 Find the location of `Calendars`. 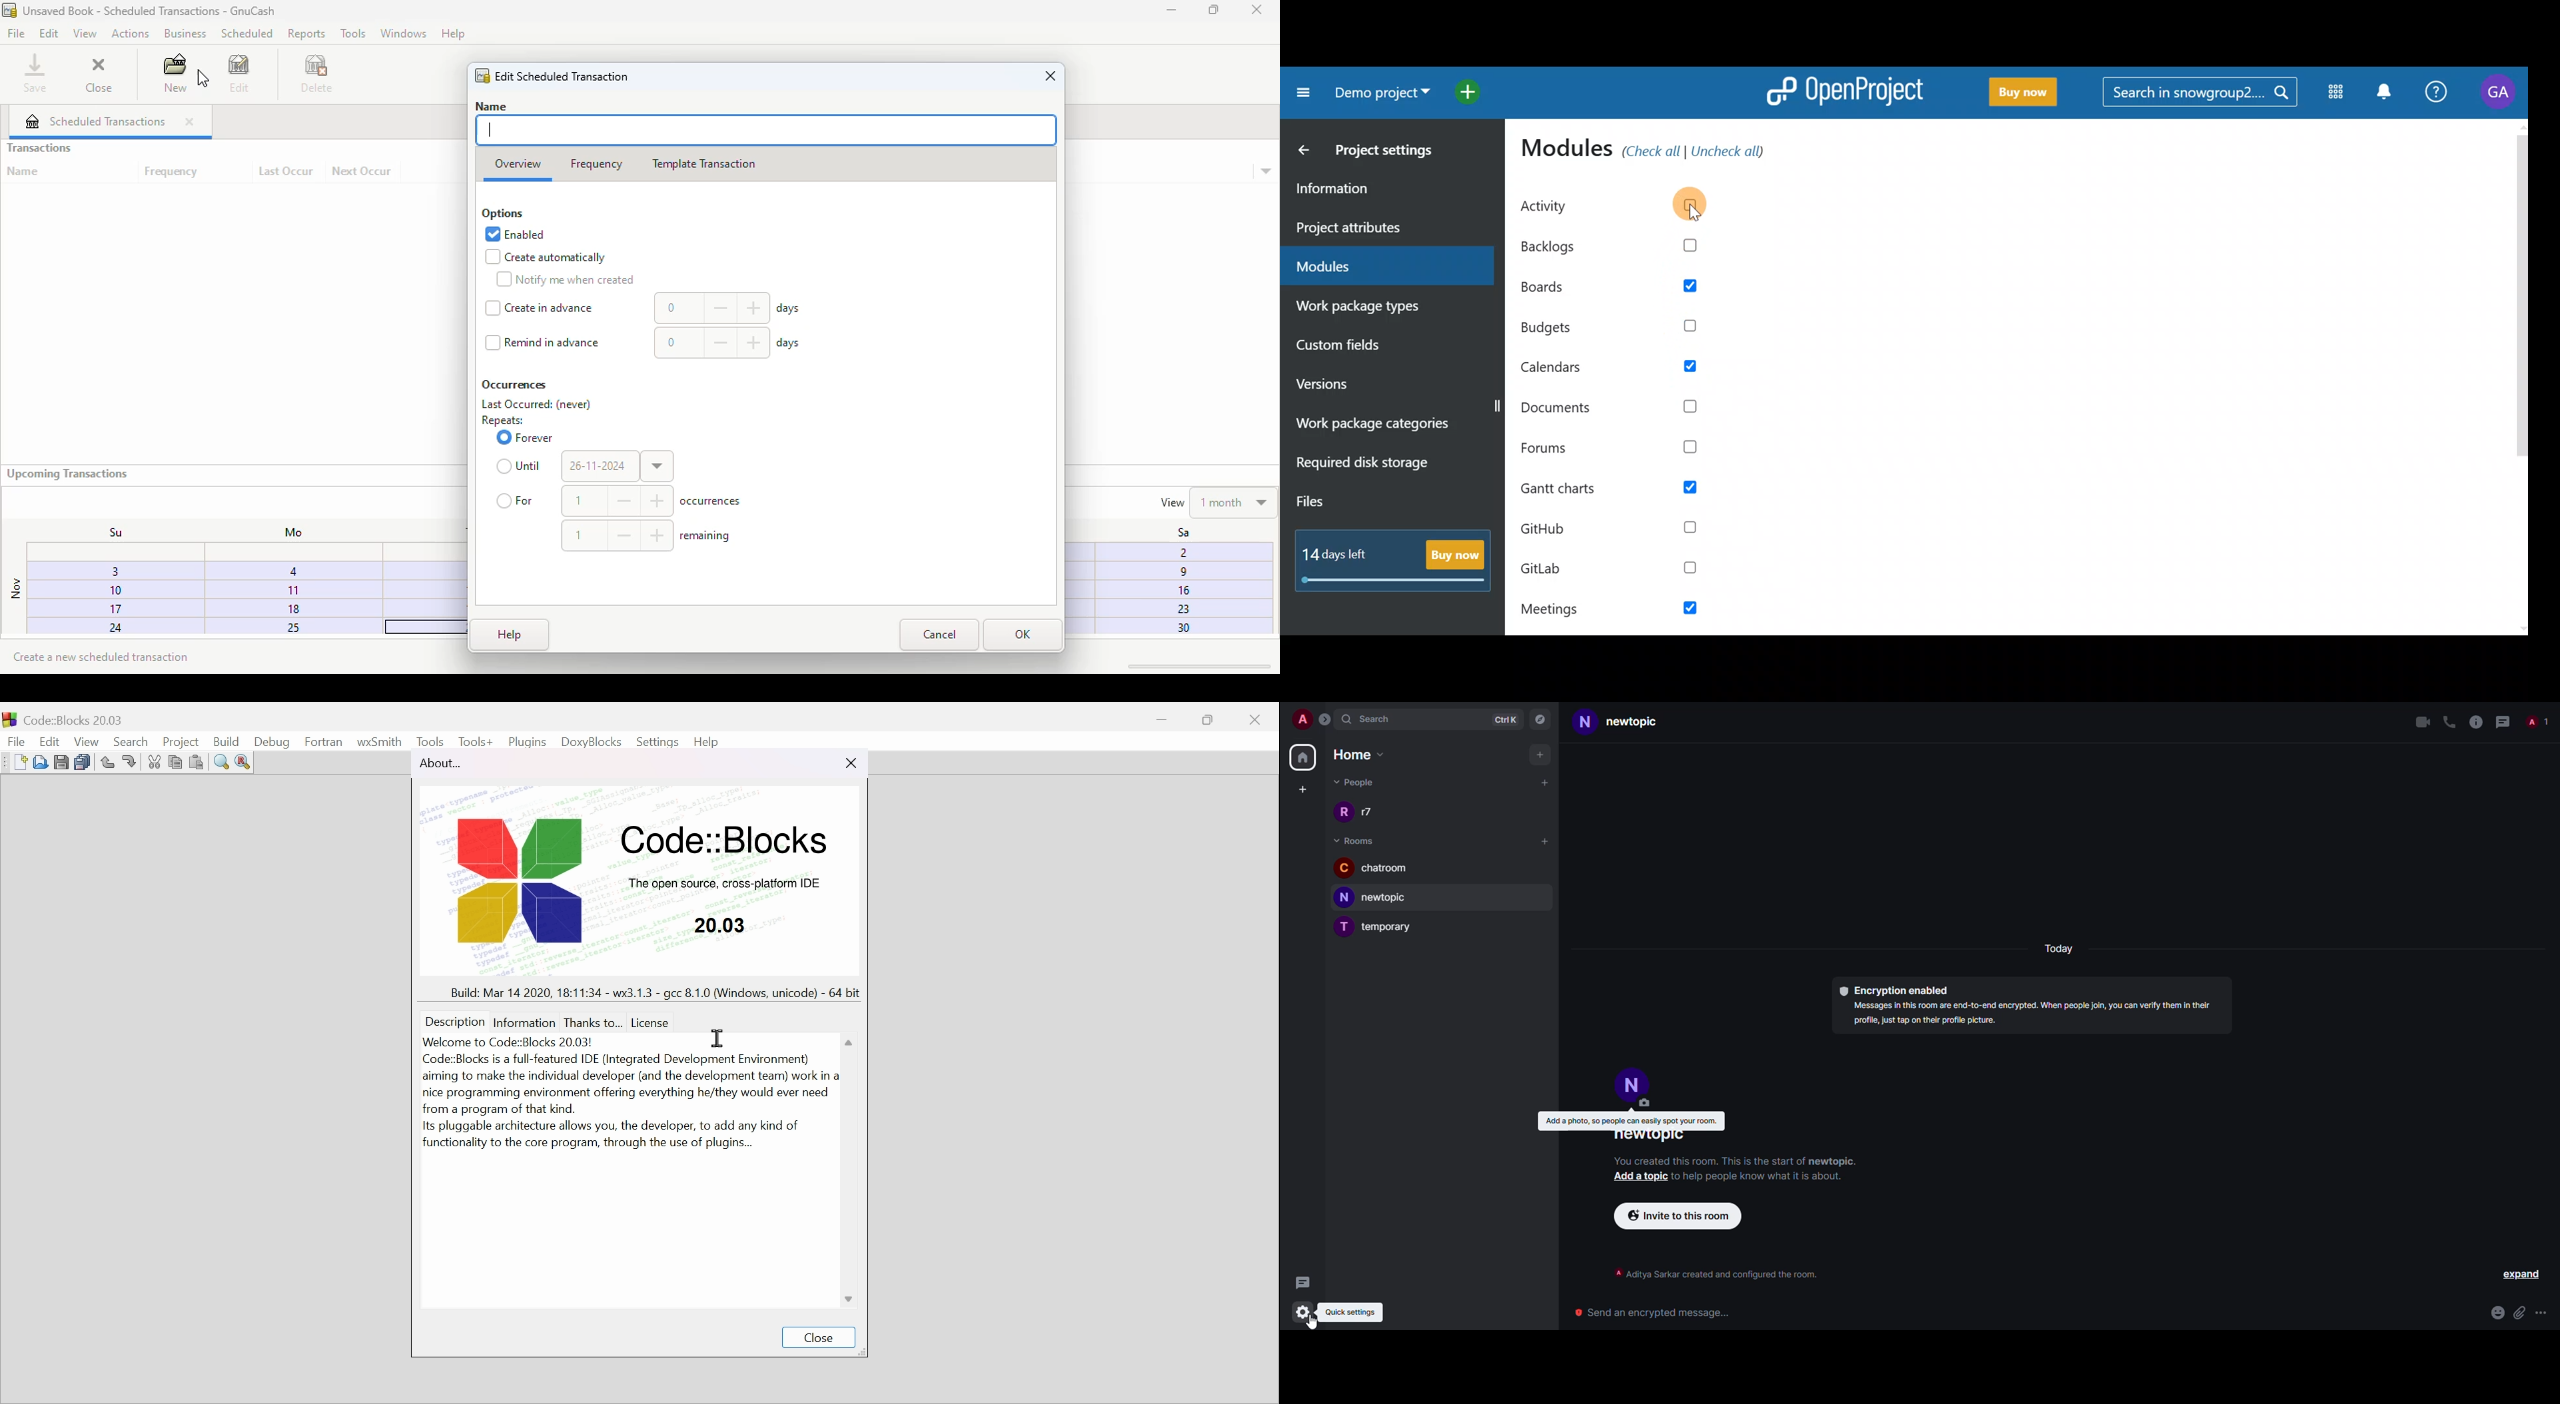

Calendars is located at coordinates (1624, 370).